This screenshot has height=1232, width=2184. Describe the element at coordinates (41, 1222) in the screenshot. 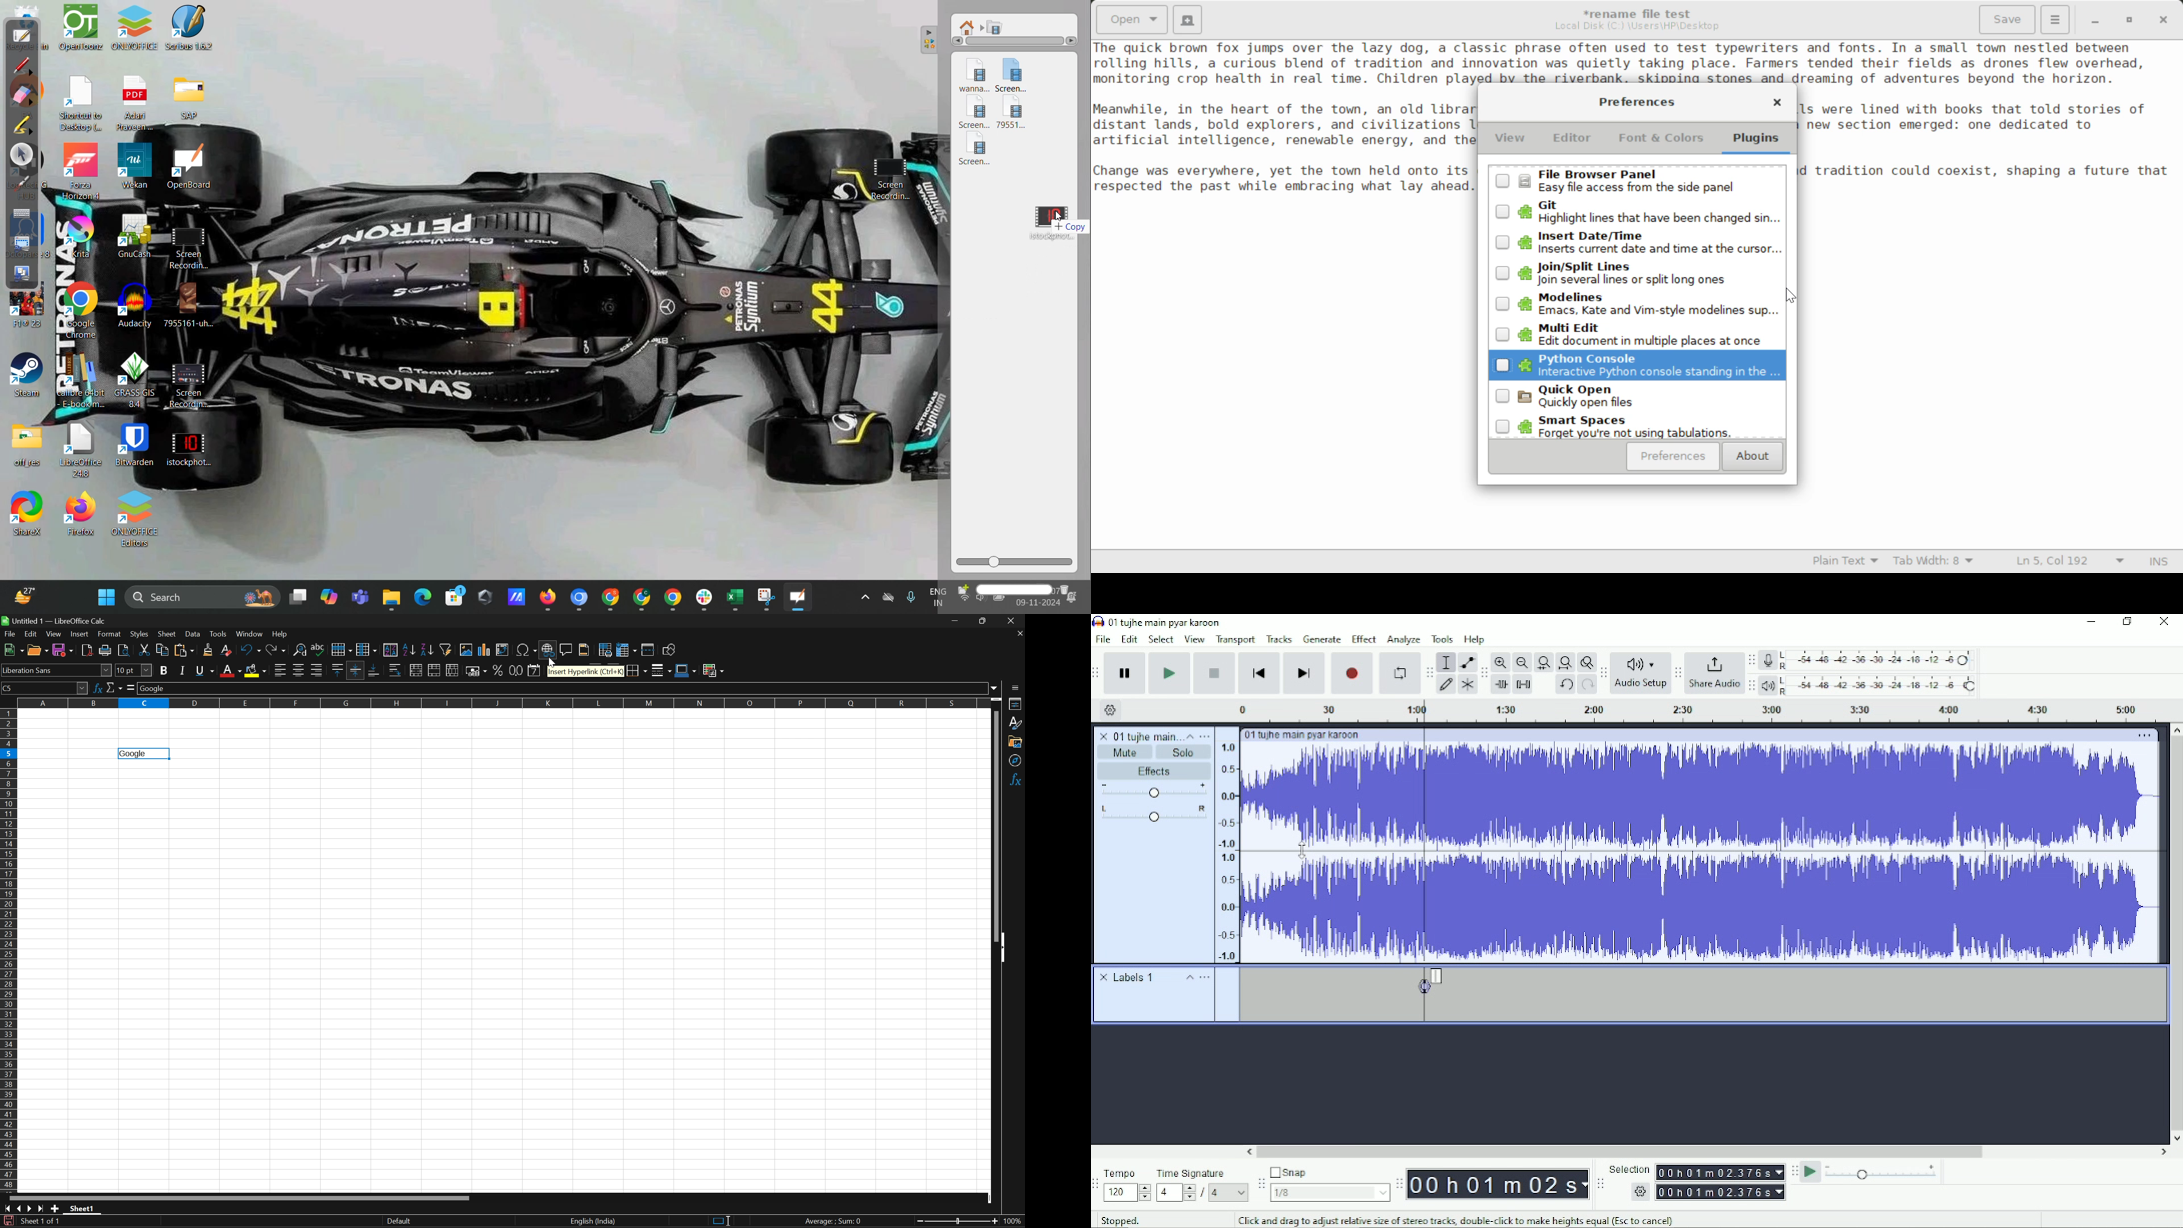

I see `Sheet 1 of 1` at that location.